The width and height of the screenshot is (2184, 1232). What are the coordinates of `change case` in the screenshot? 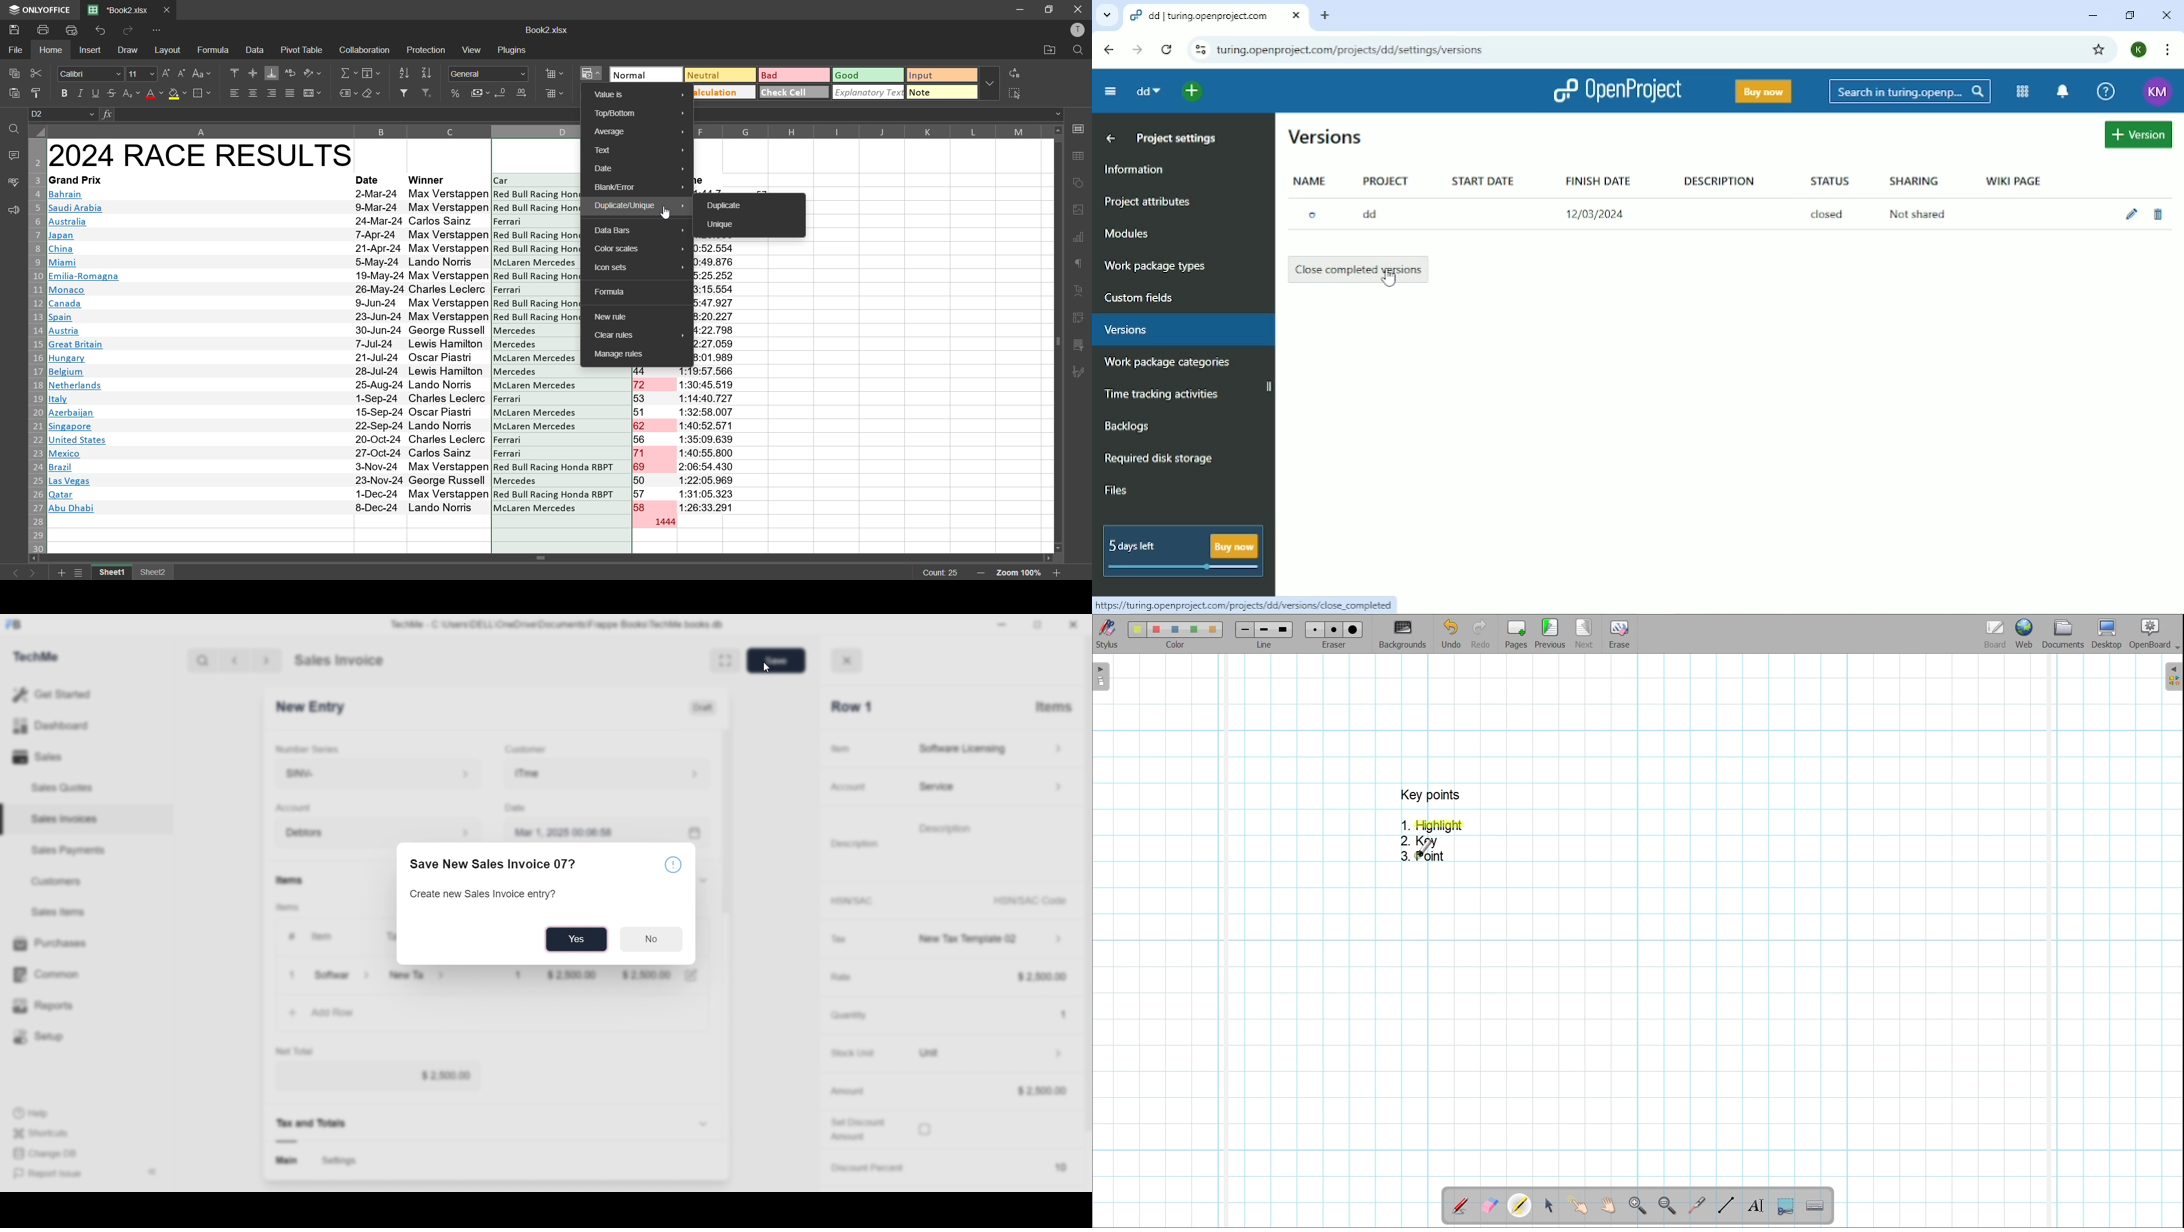 It's located at (205, 73).